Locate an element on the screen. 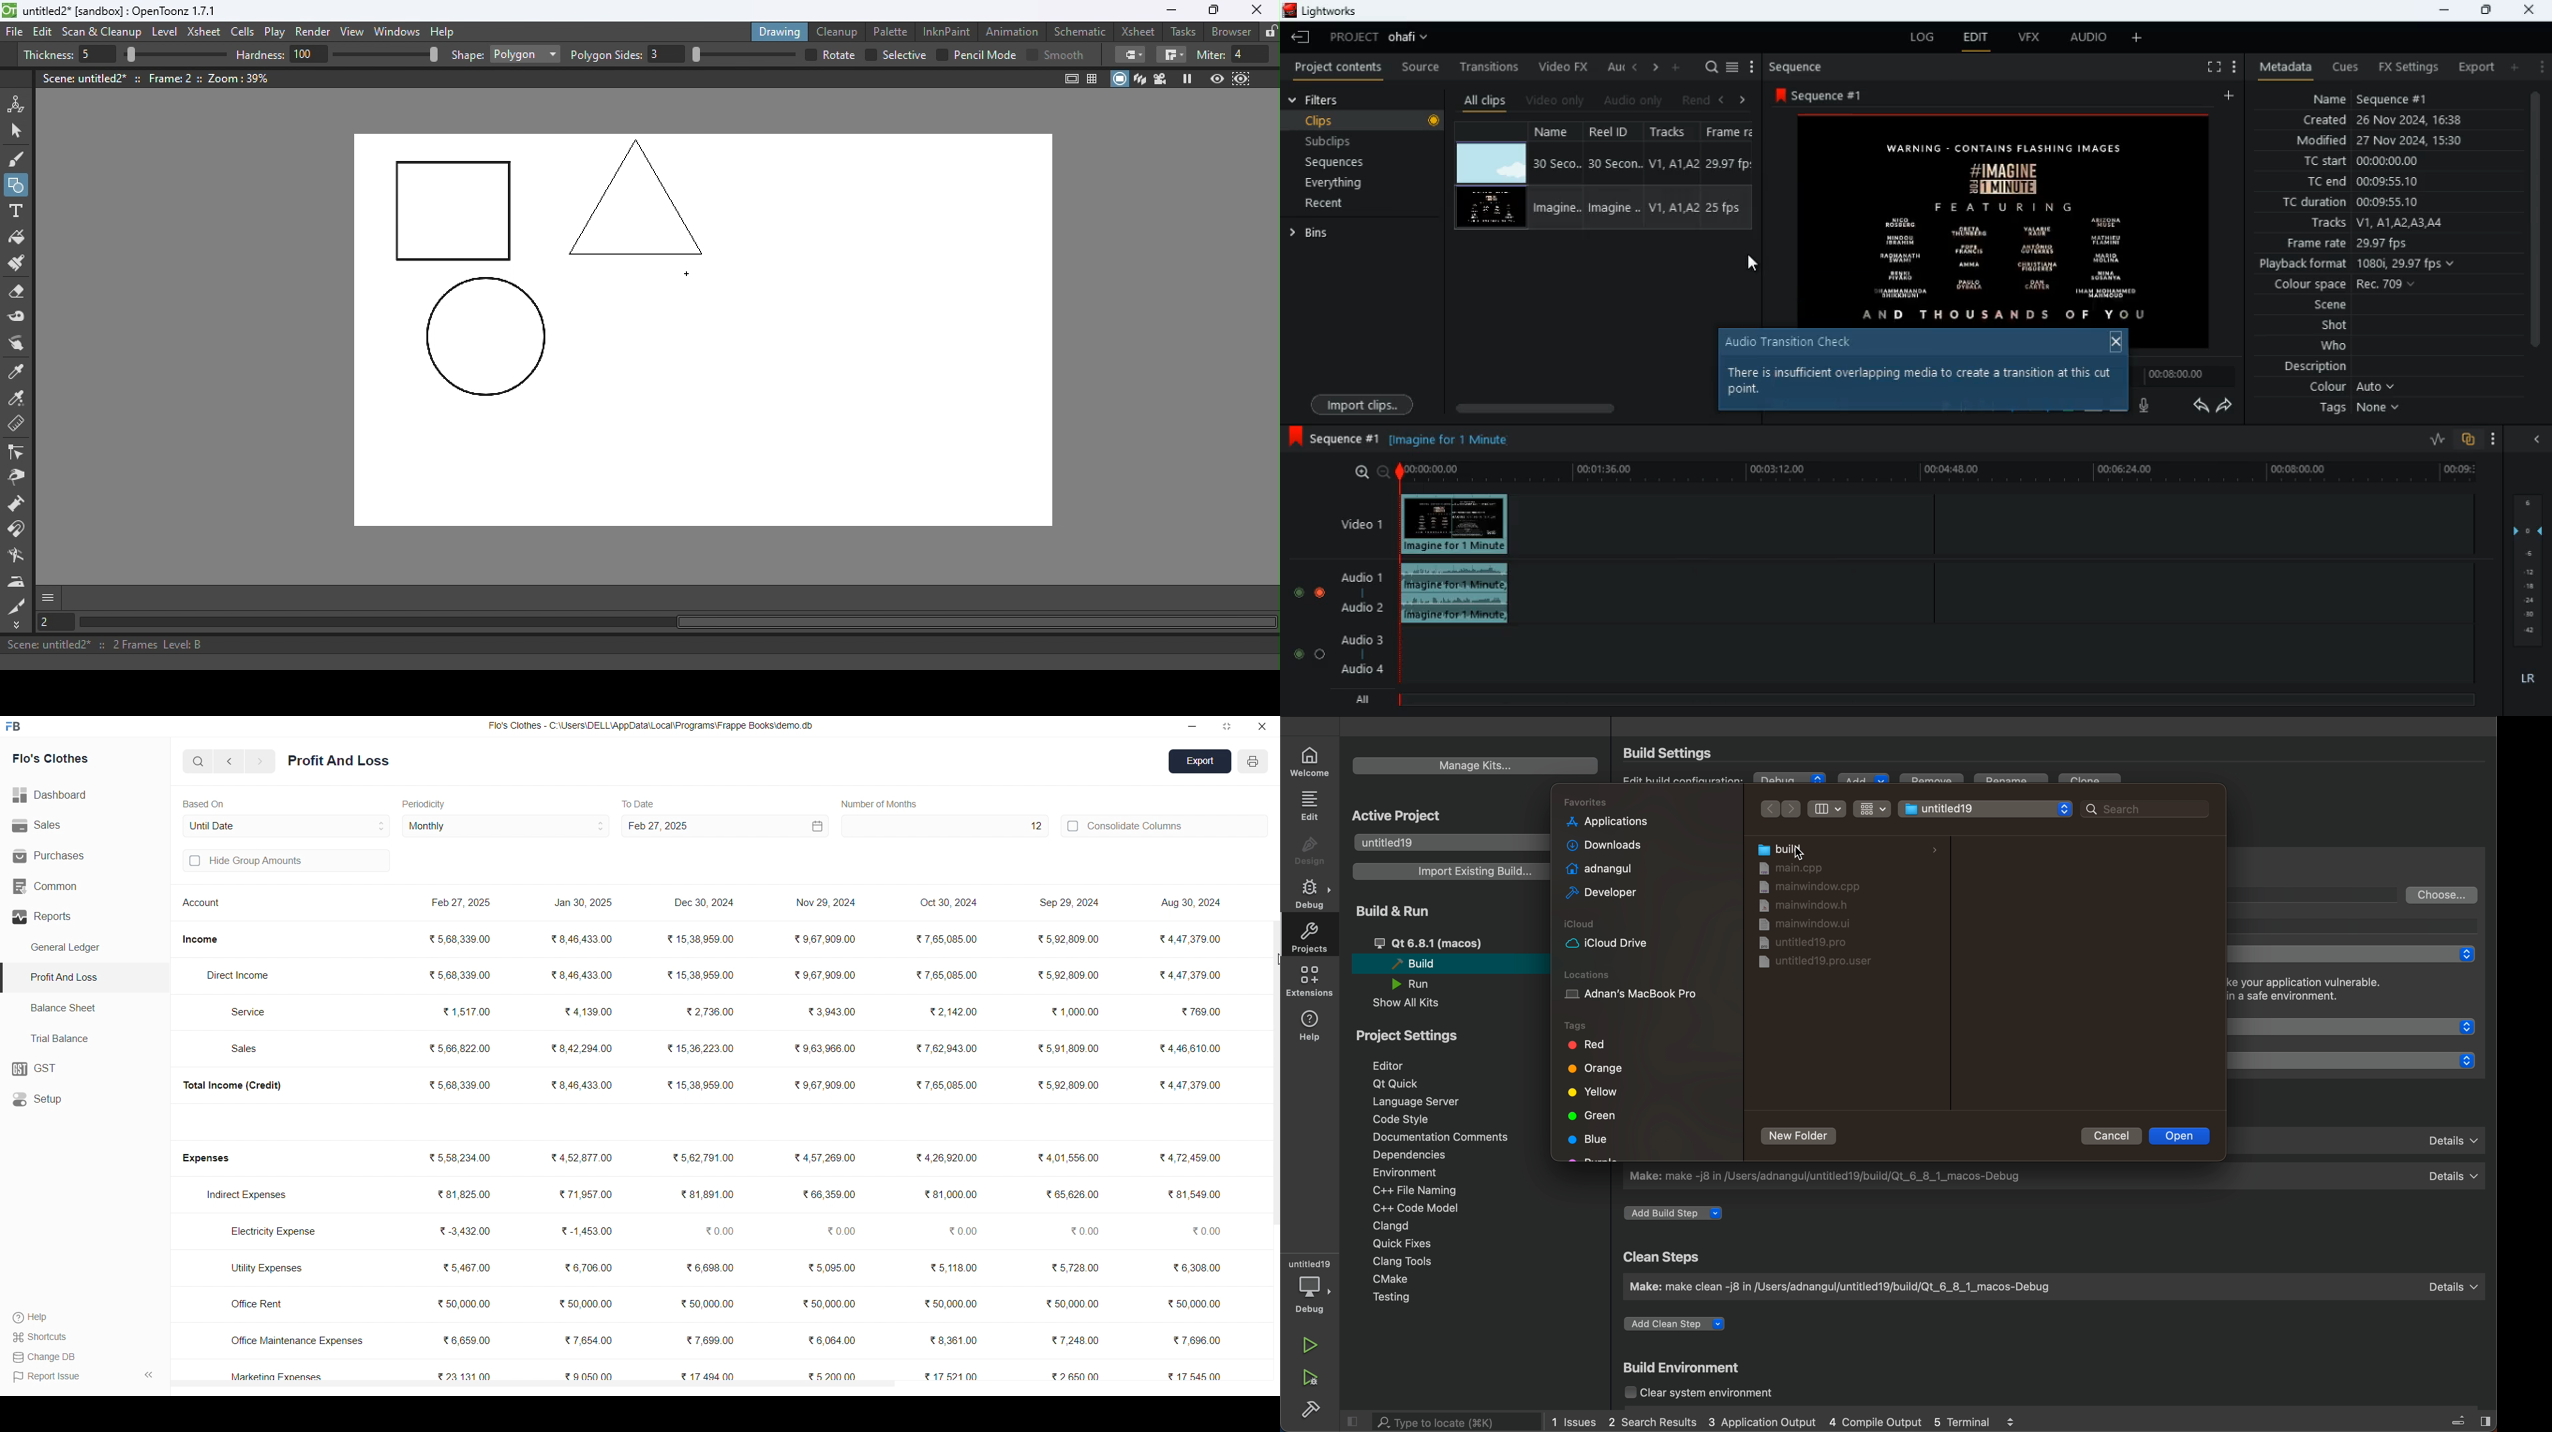 This screenshot has width=2576, height=1456. 6,308.00 is located at coordinates (1192, 1266).